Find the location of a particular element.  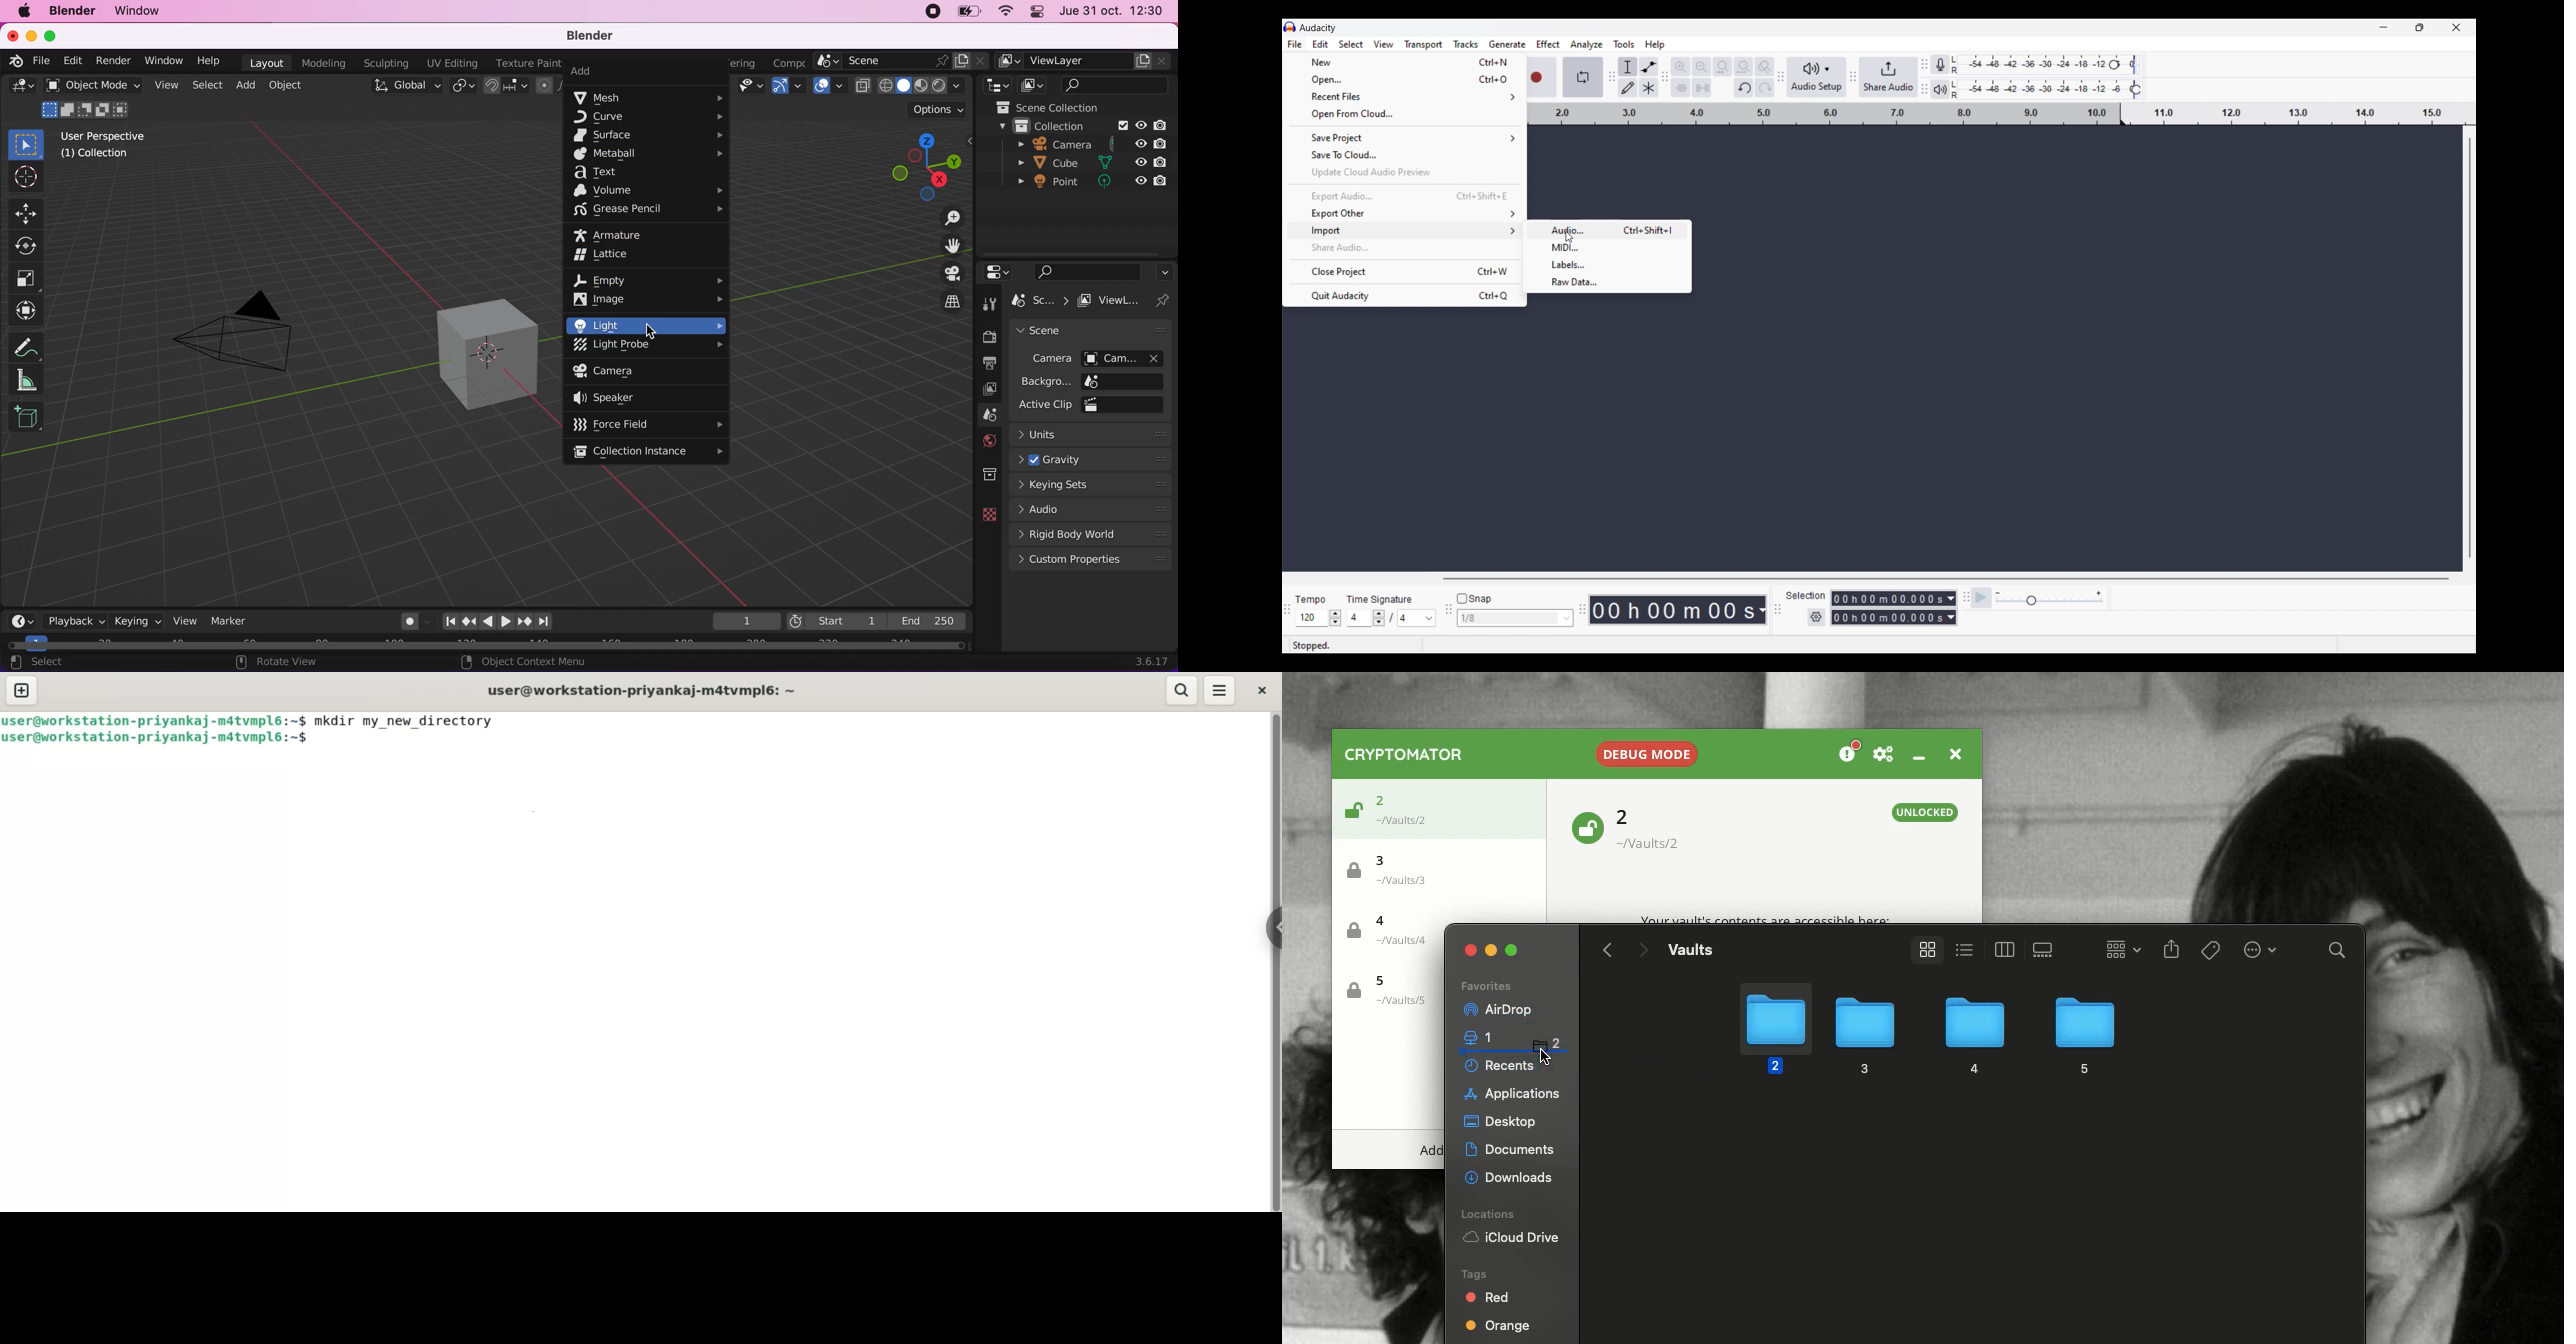

Increase/Decrease tempo is located at coordinates (1336, 618).